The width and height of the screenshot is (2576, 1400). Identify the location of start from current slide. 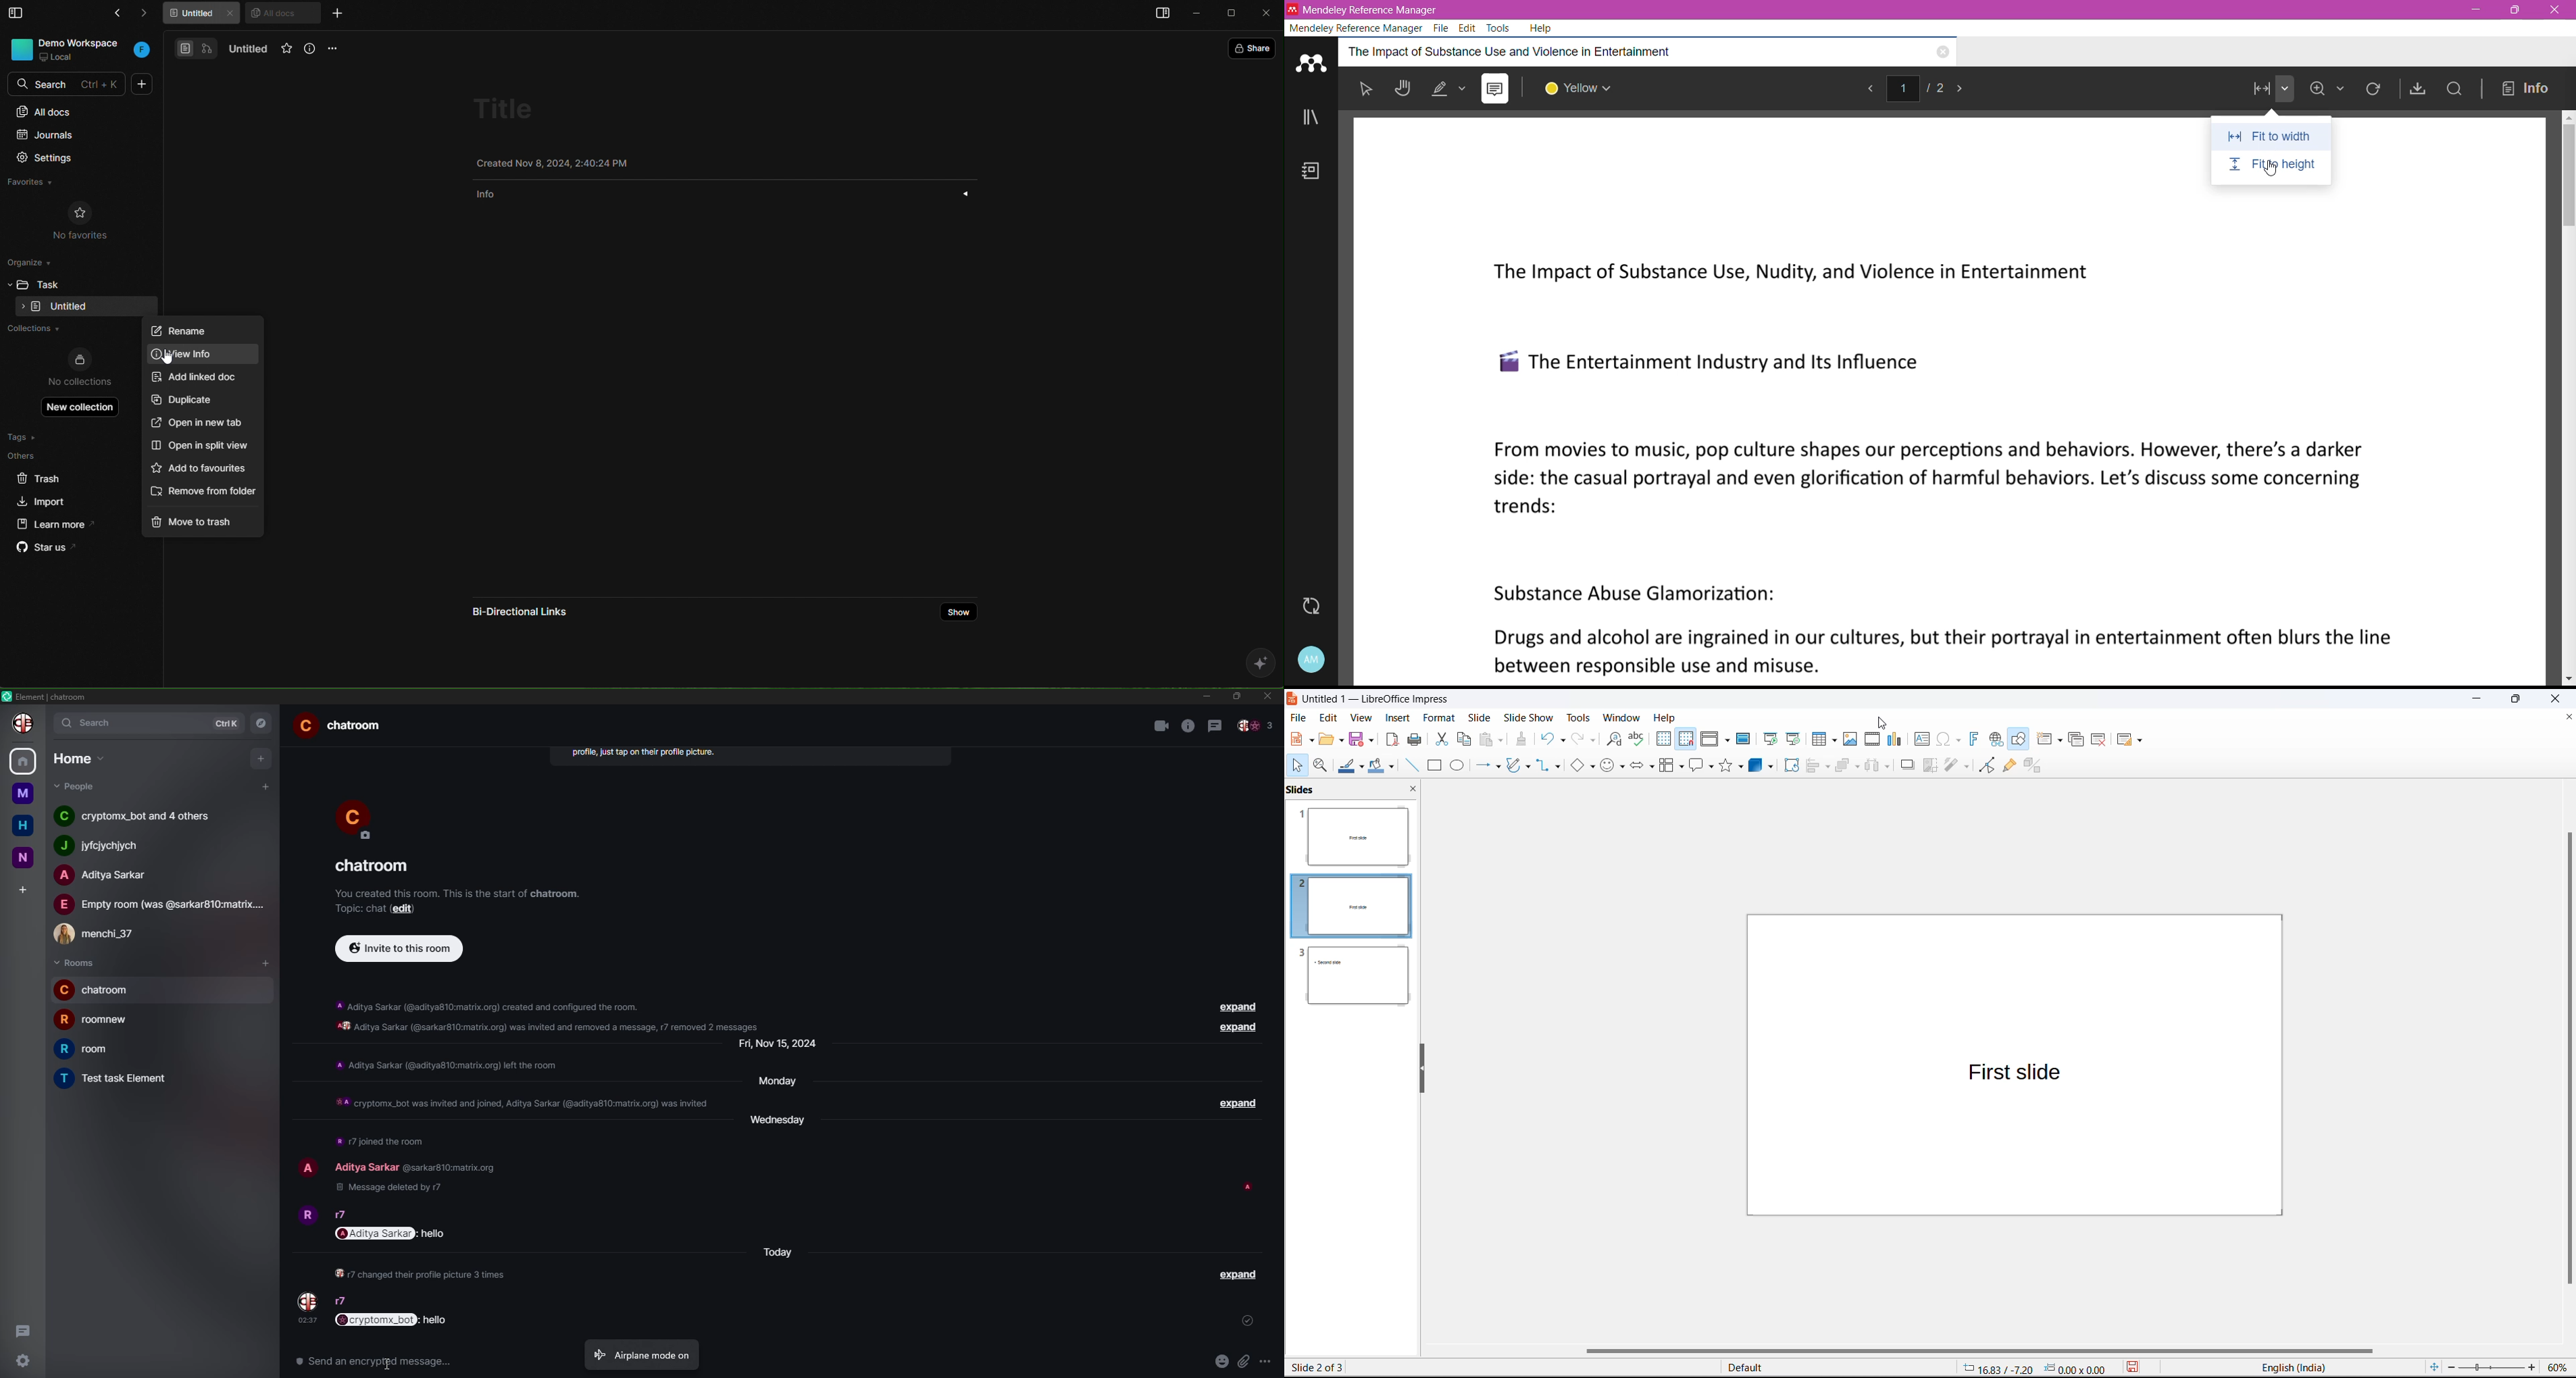
(1795, 739).